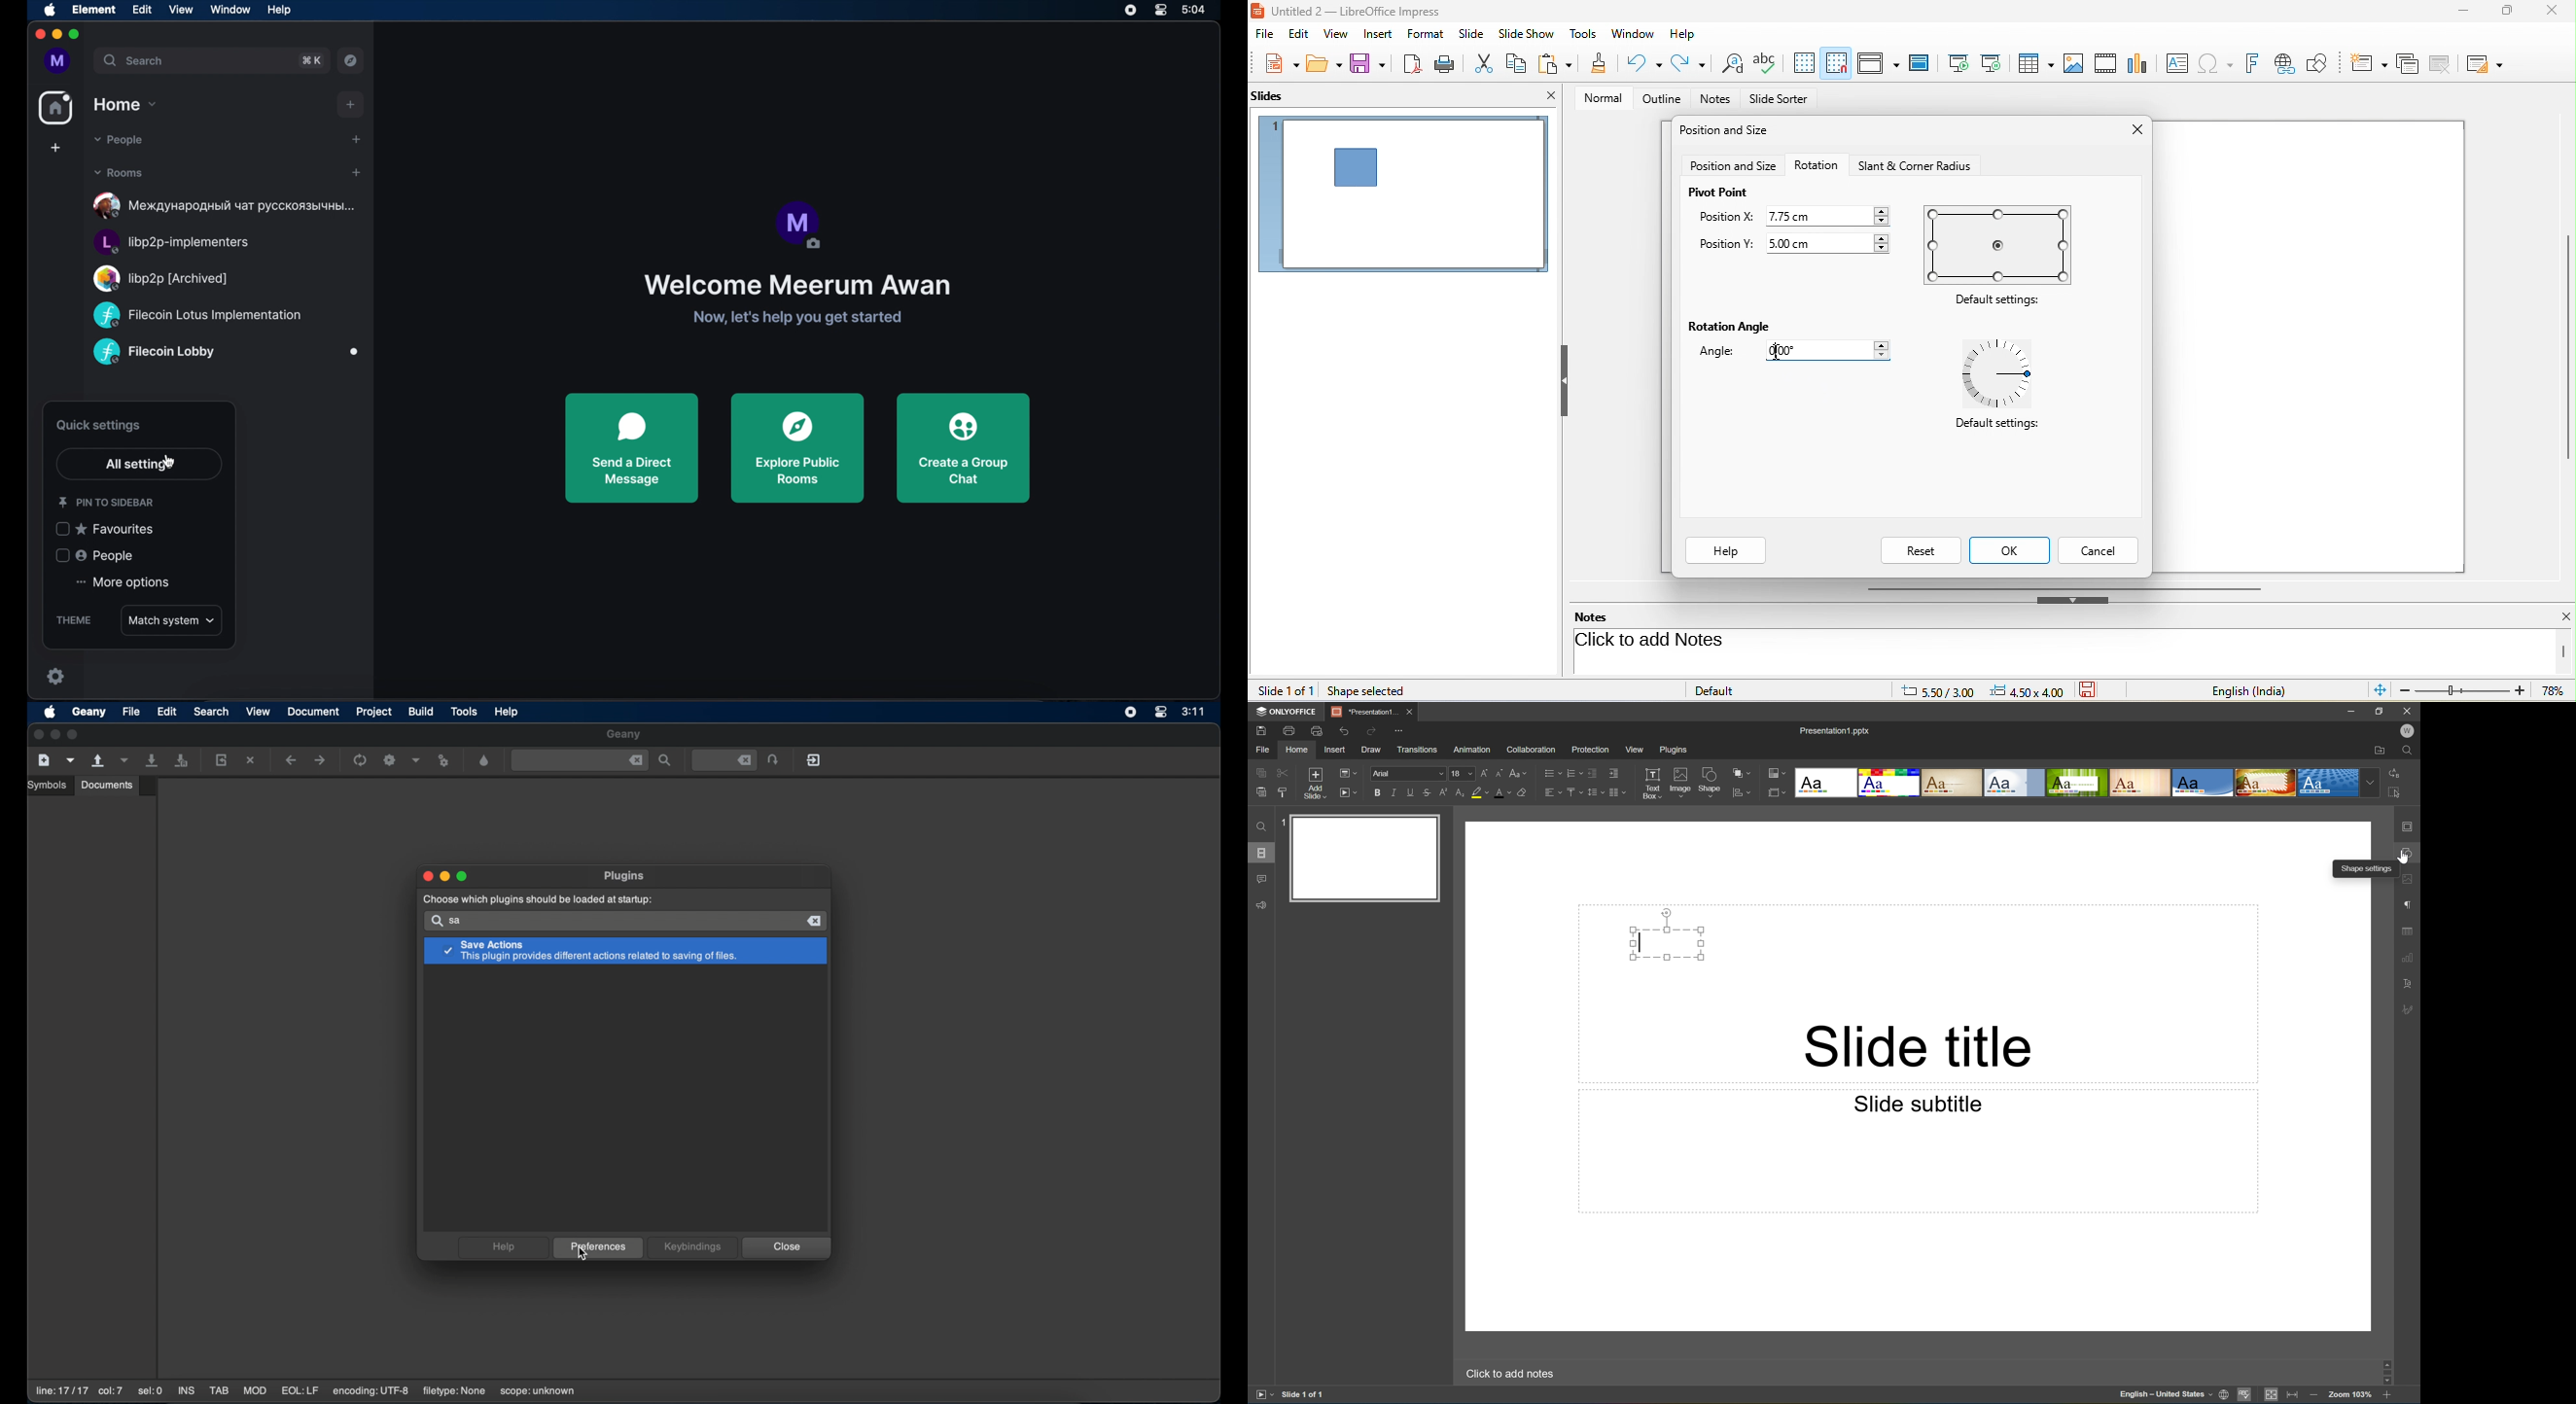 This screenshot has width=2576, height=1428. What do you see at coordinates (1836, 63) in the screenshot?
I see `snap to grid` at bounding box center [1836, 63].